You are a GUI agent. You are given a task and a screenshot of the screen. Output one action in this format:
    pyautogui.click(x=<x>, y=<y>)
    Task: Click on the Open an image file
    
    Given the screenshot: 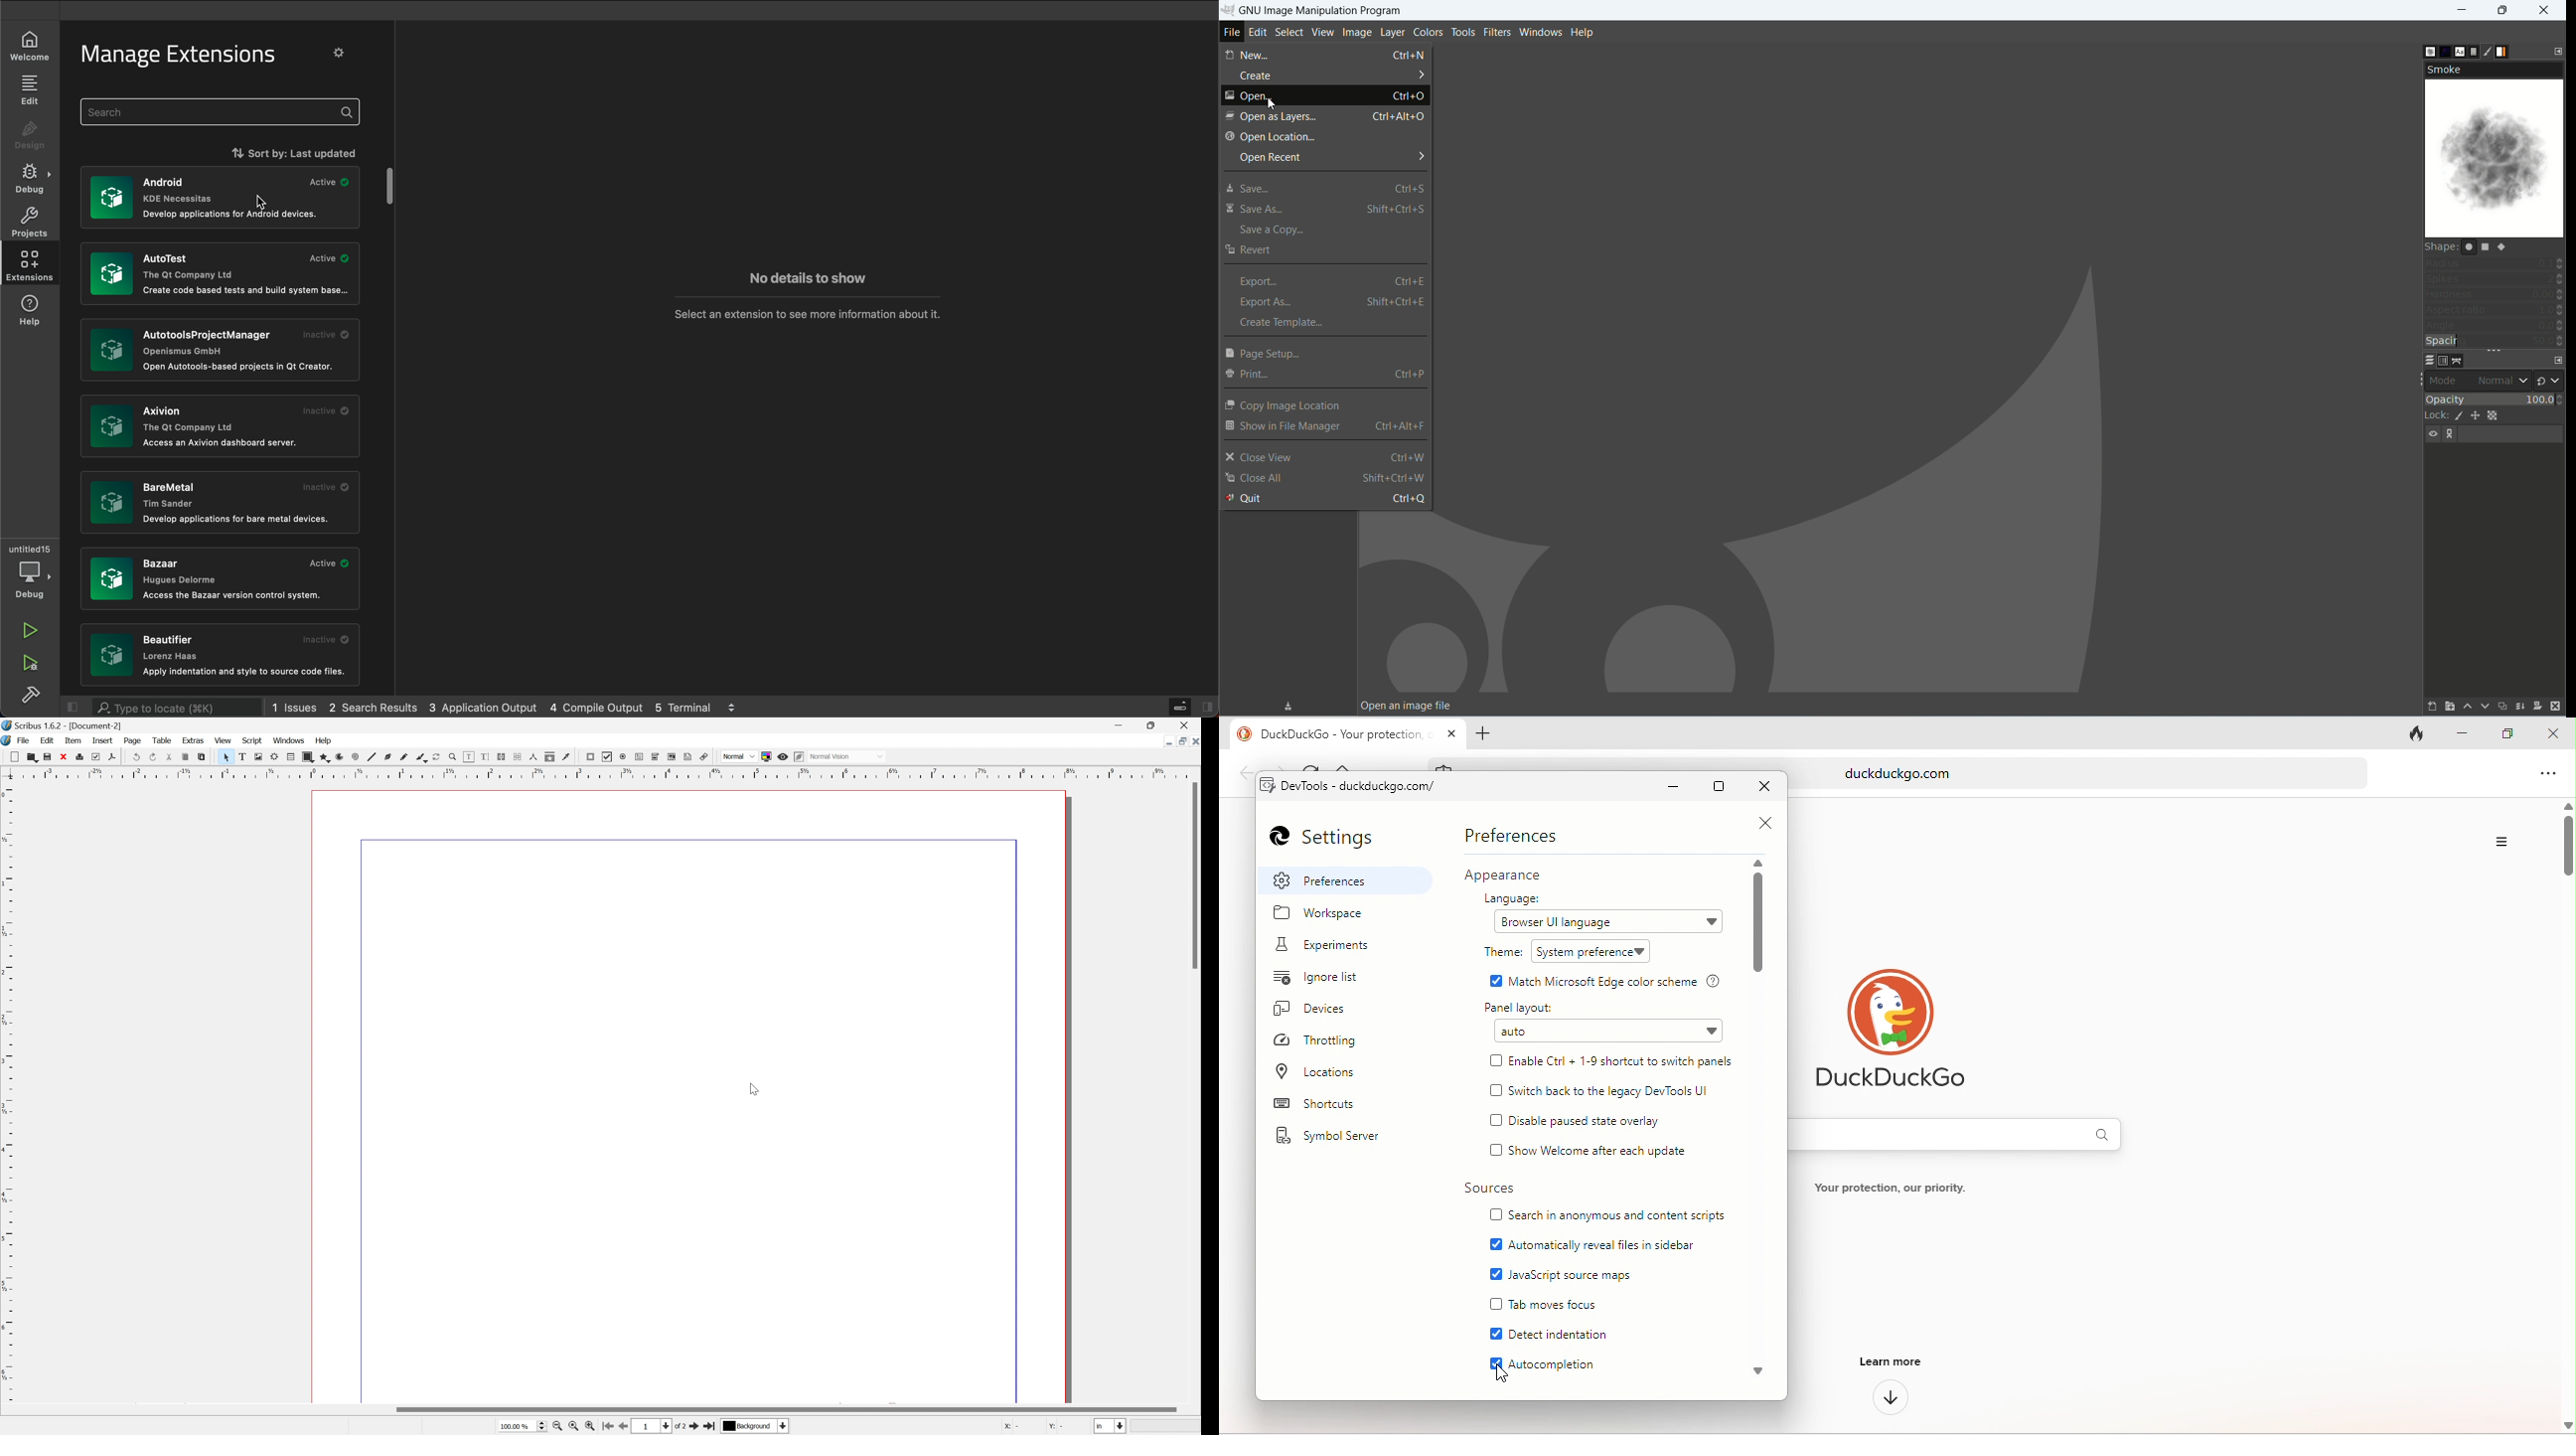 What is the action you would take?
    pyautogui.click(x=1408, y=706)
    